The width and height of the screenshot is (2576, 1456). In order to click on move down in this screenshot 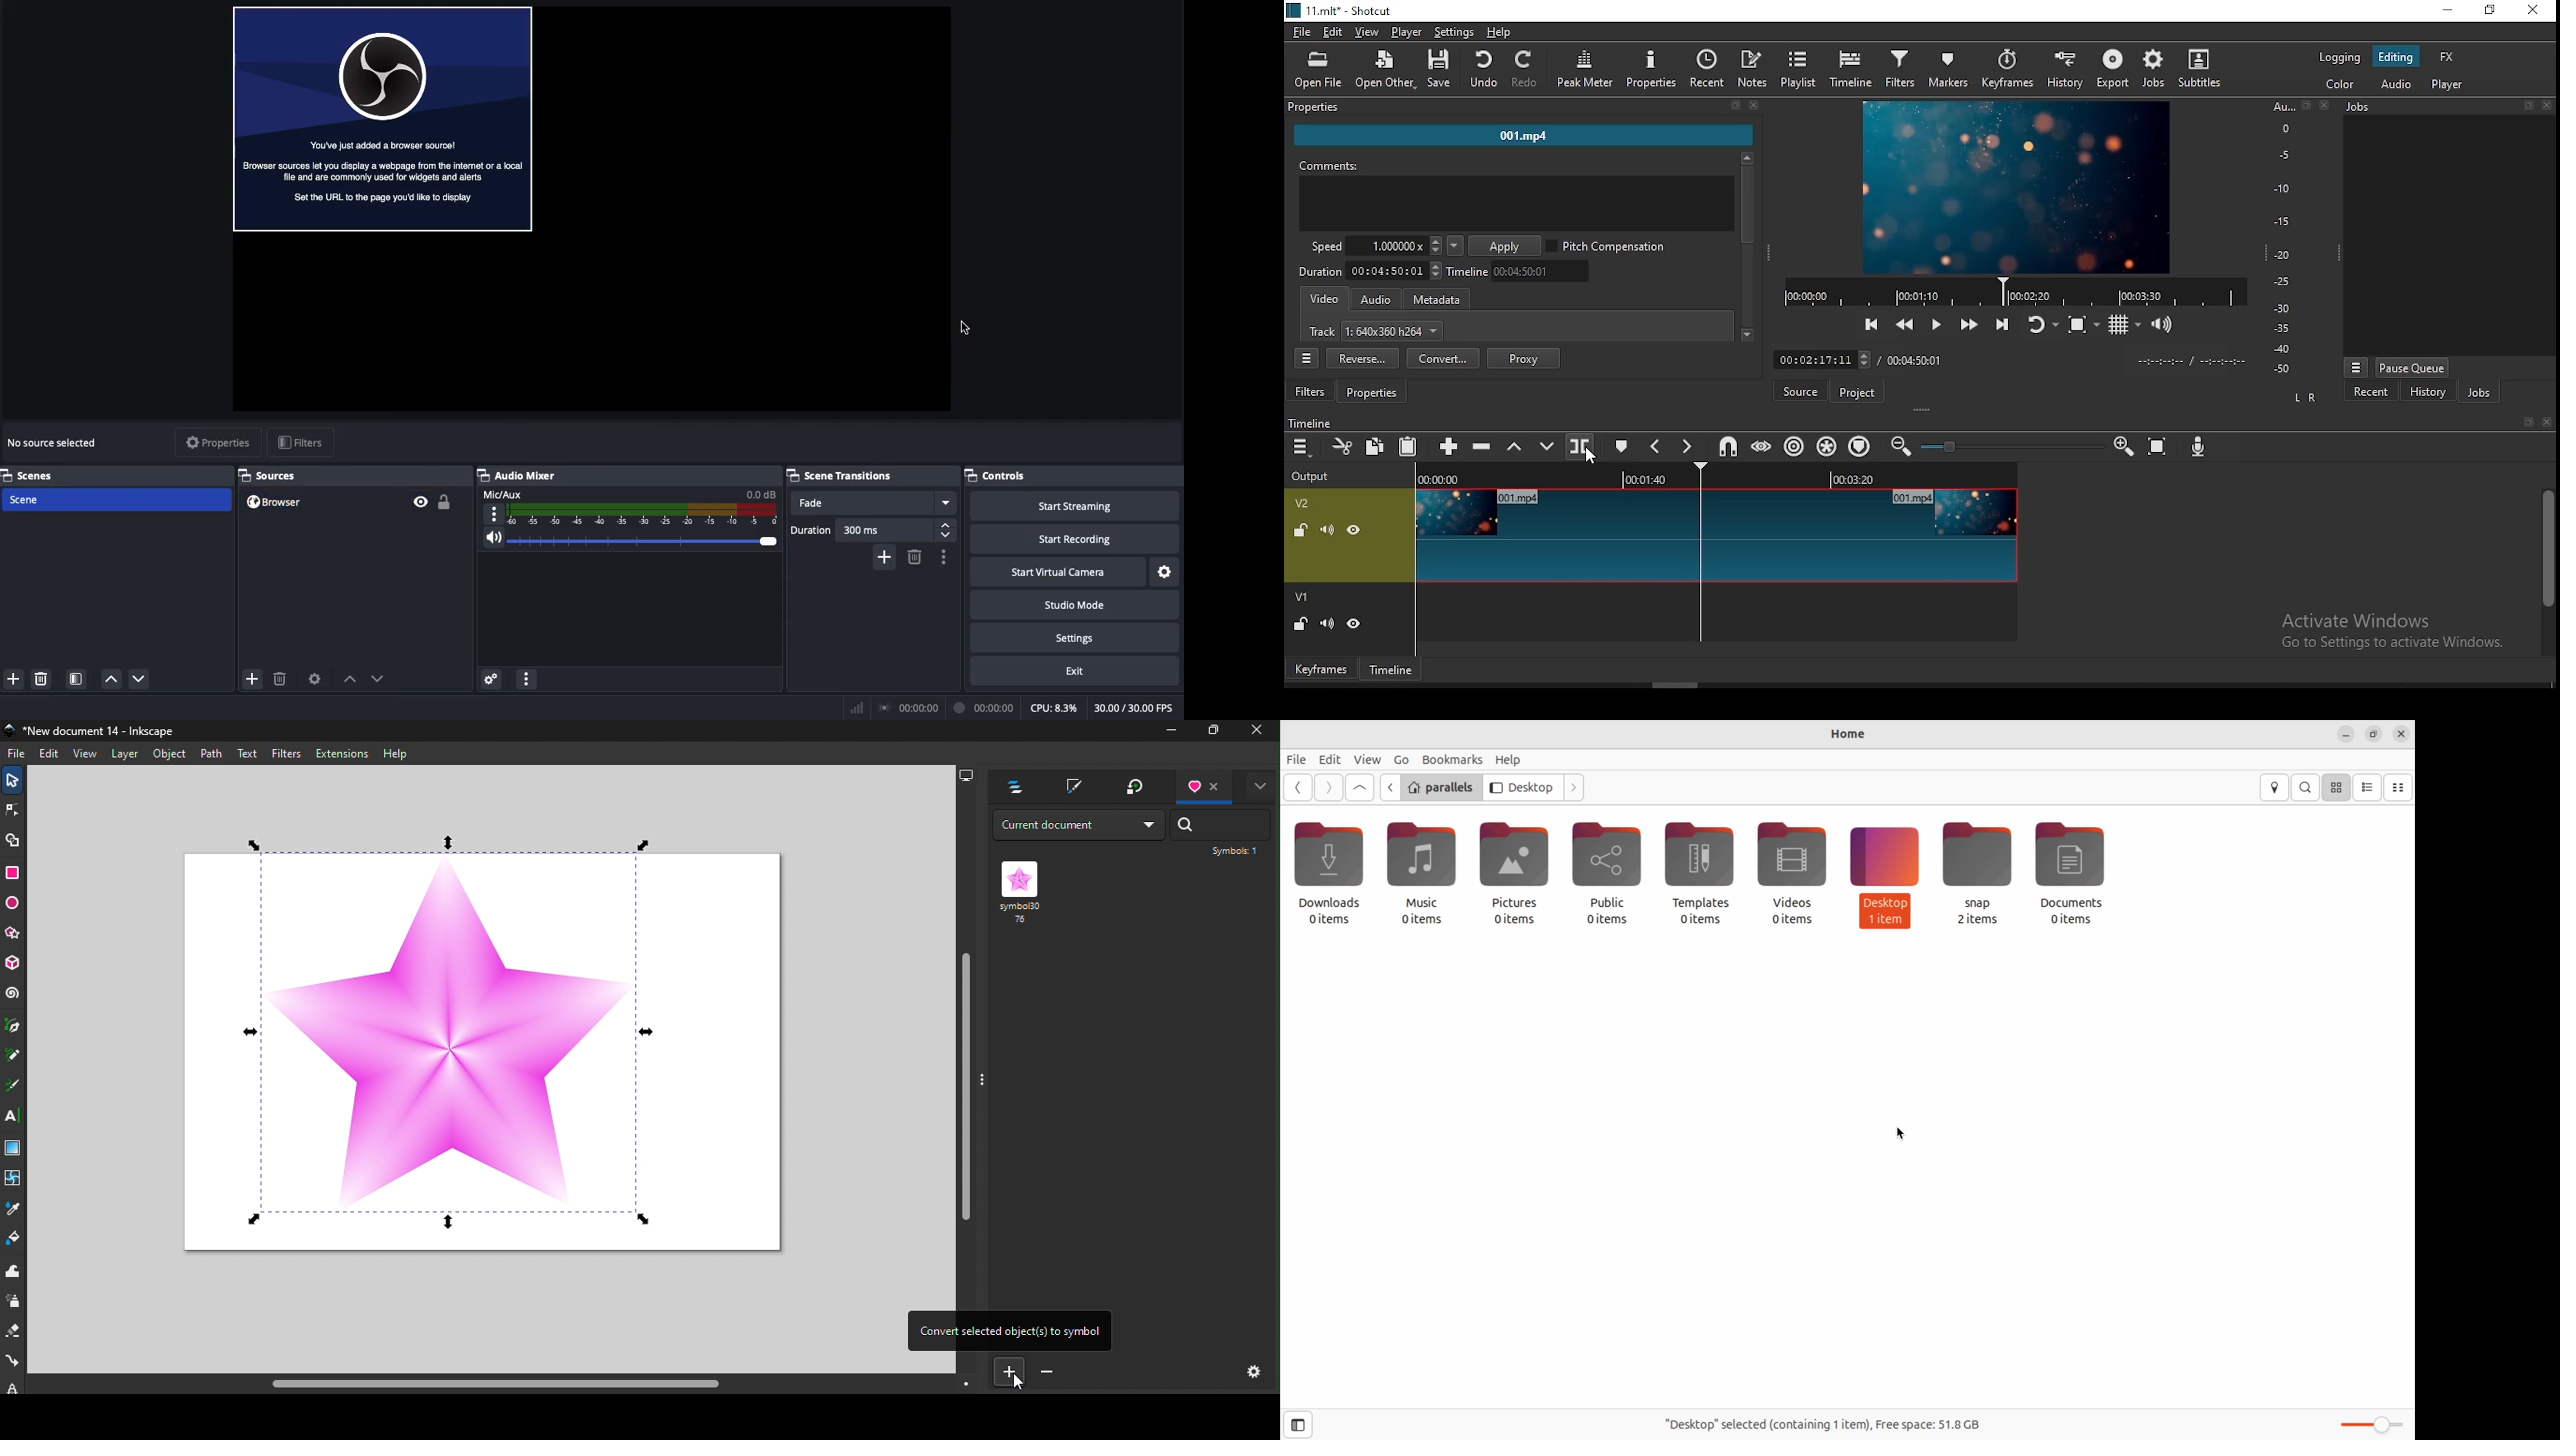, I will do `click(144, 676)`.